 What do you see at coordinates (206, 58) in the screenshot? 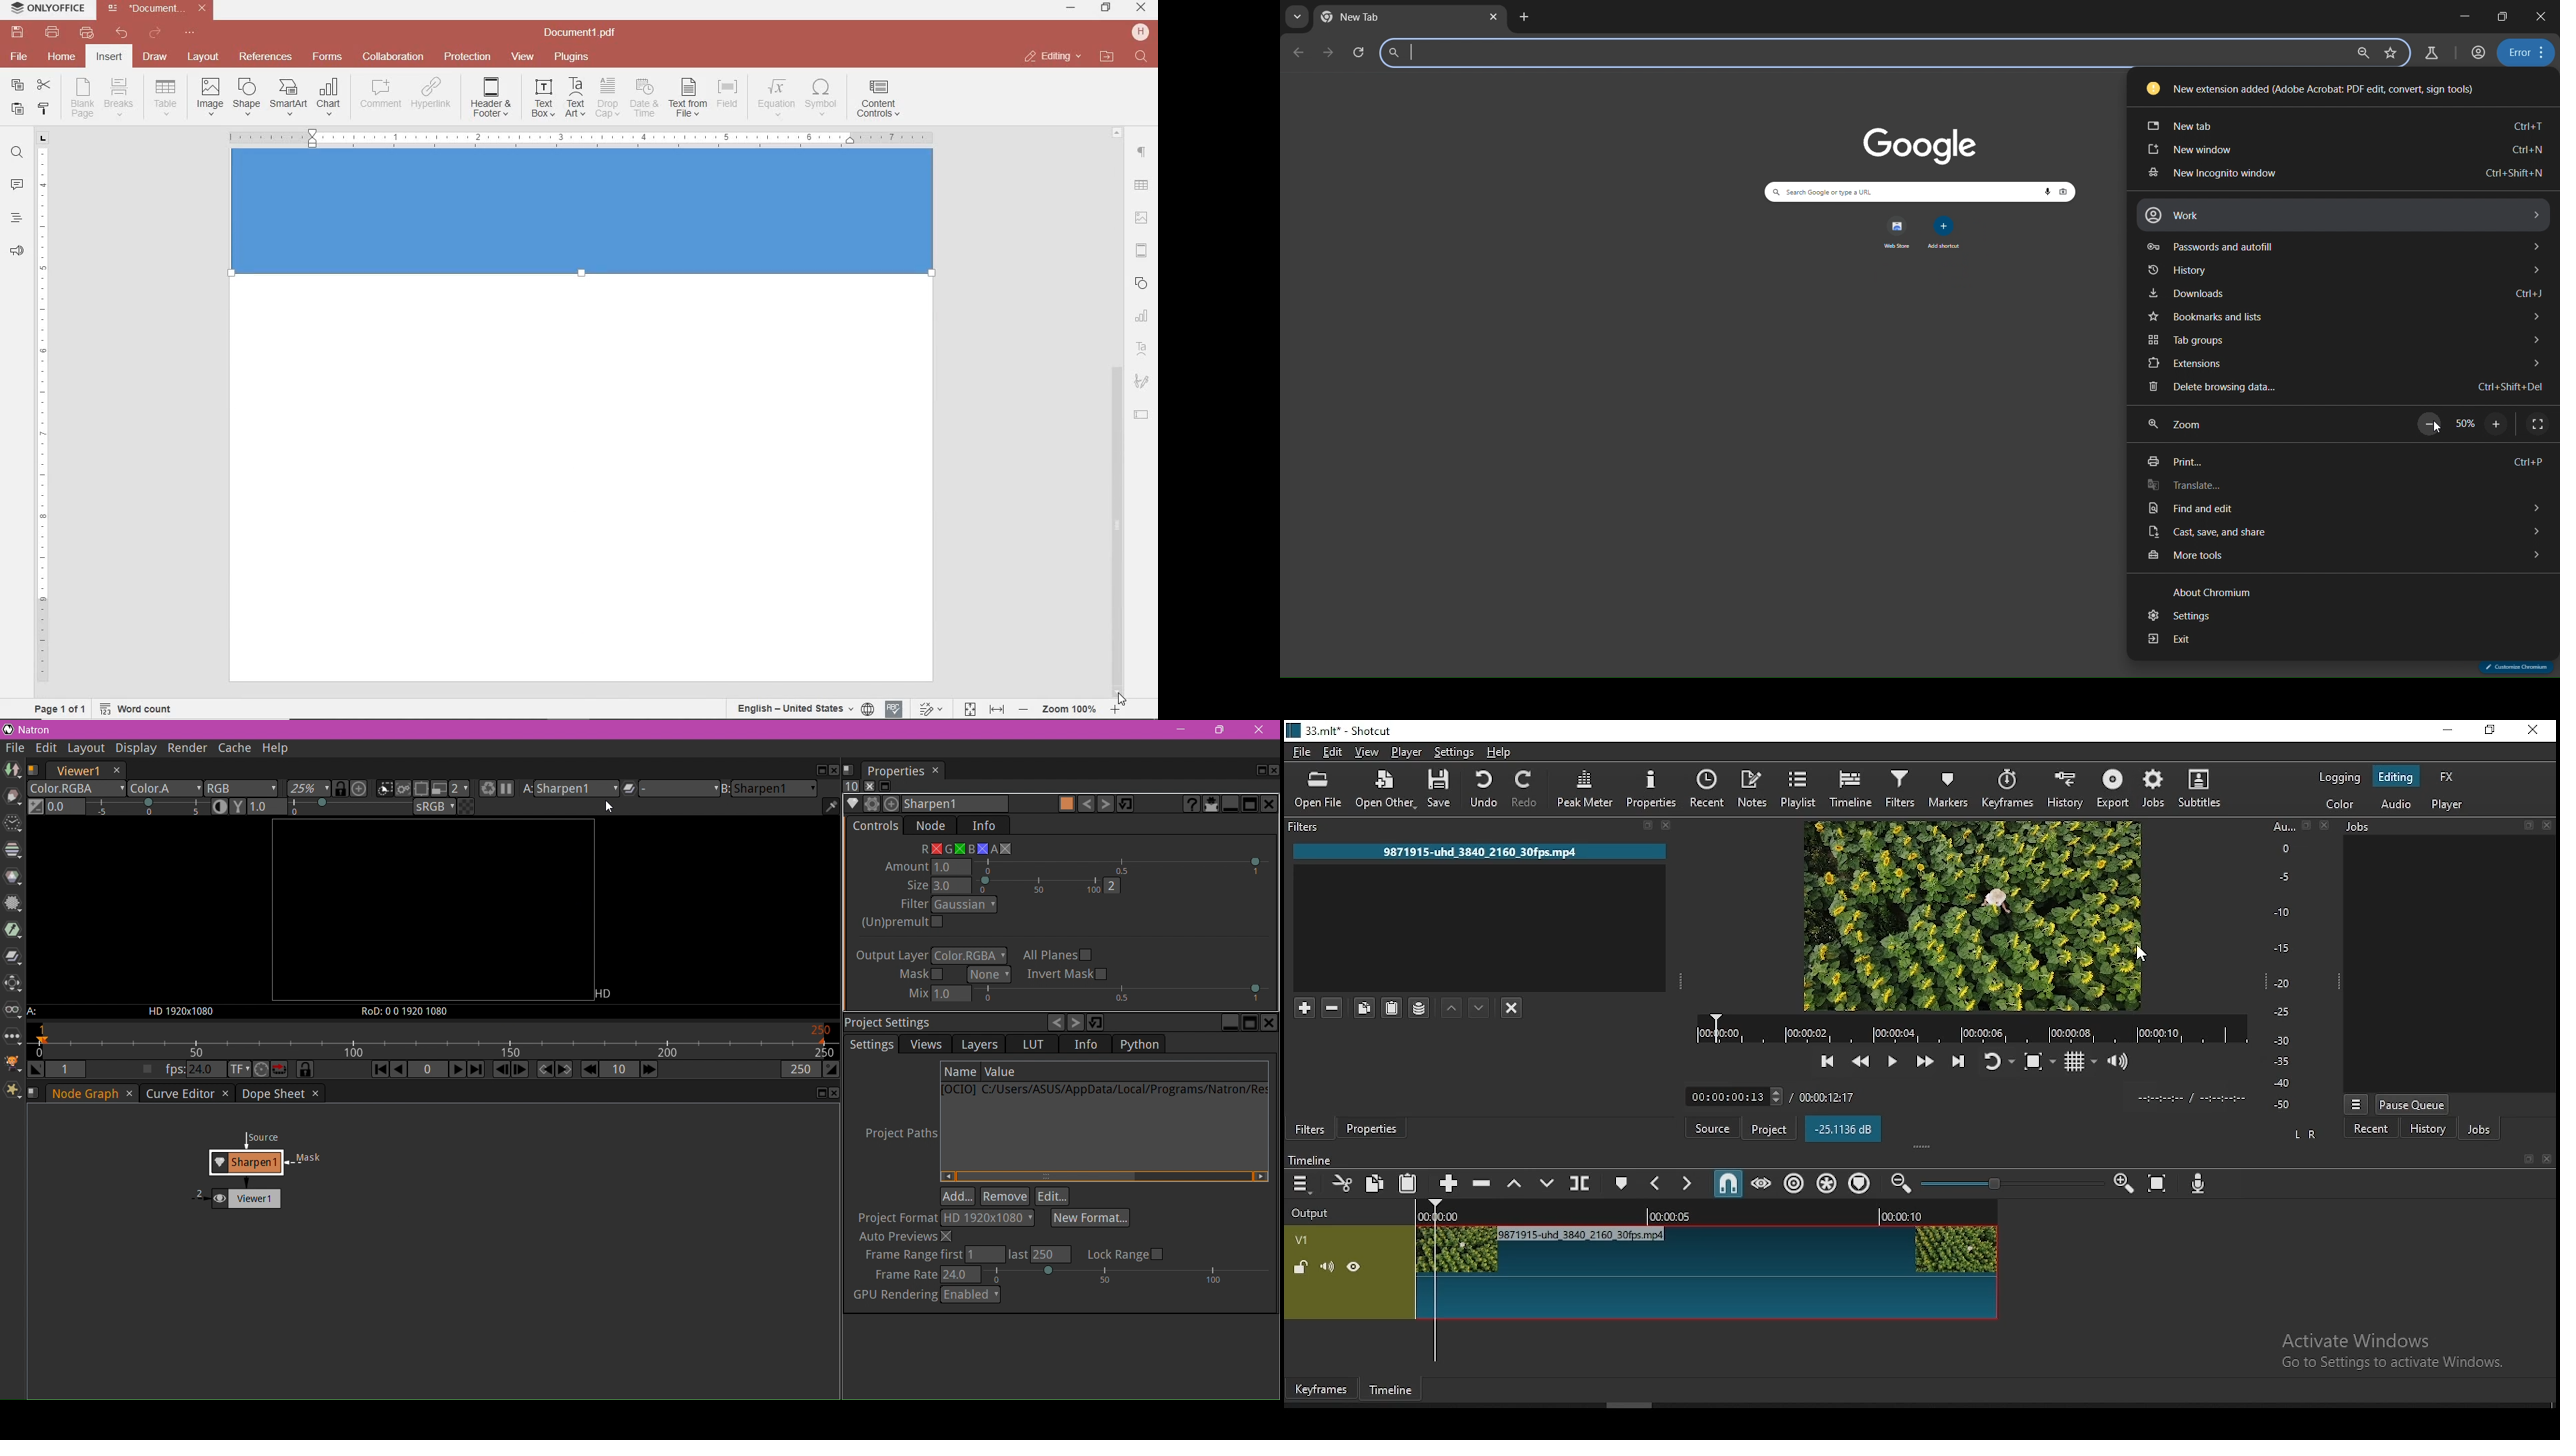
I see `layout` at bounding box center [206, 58].